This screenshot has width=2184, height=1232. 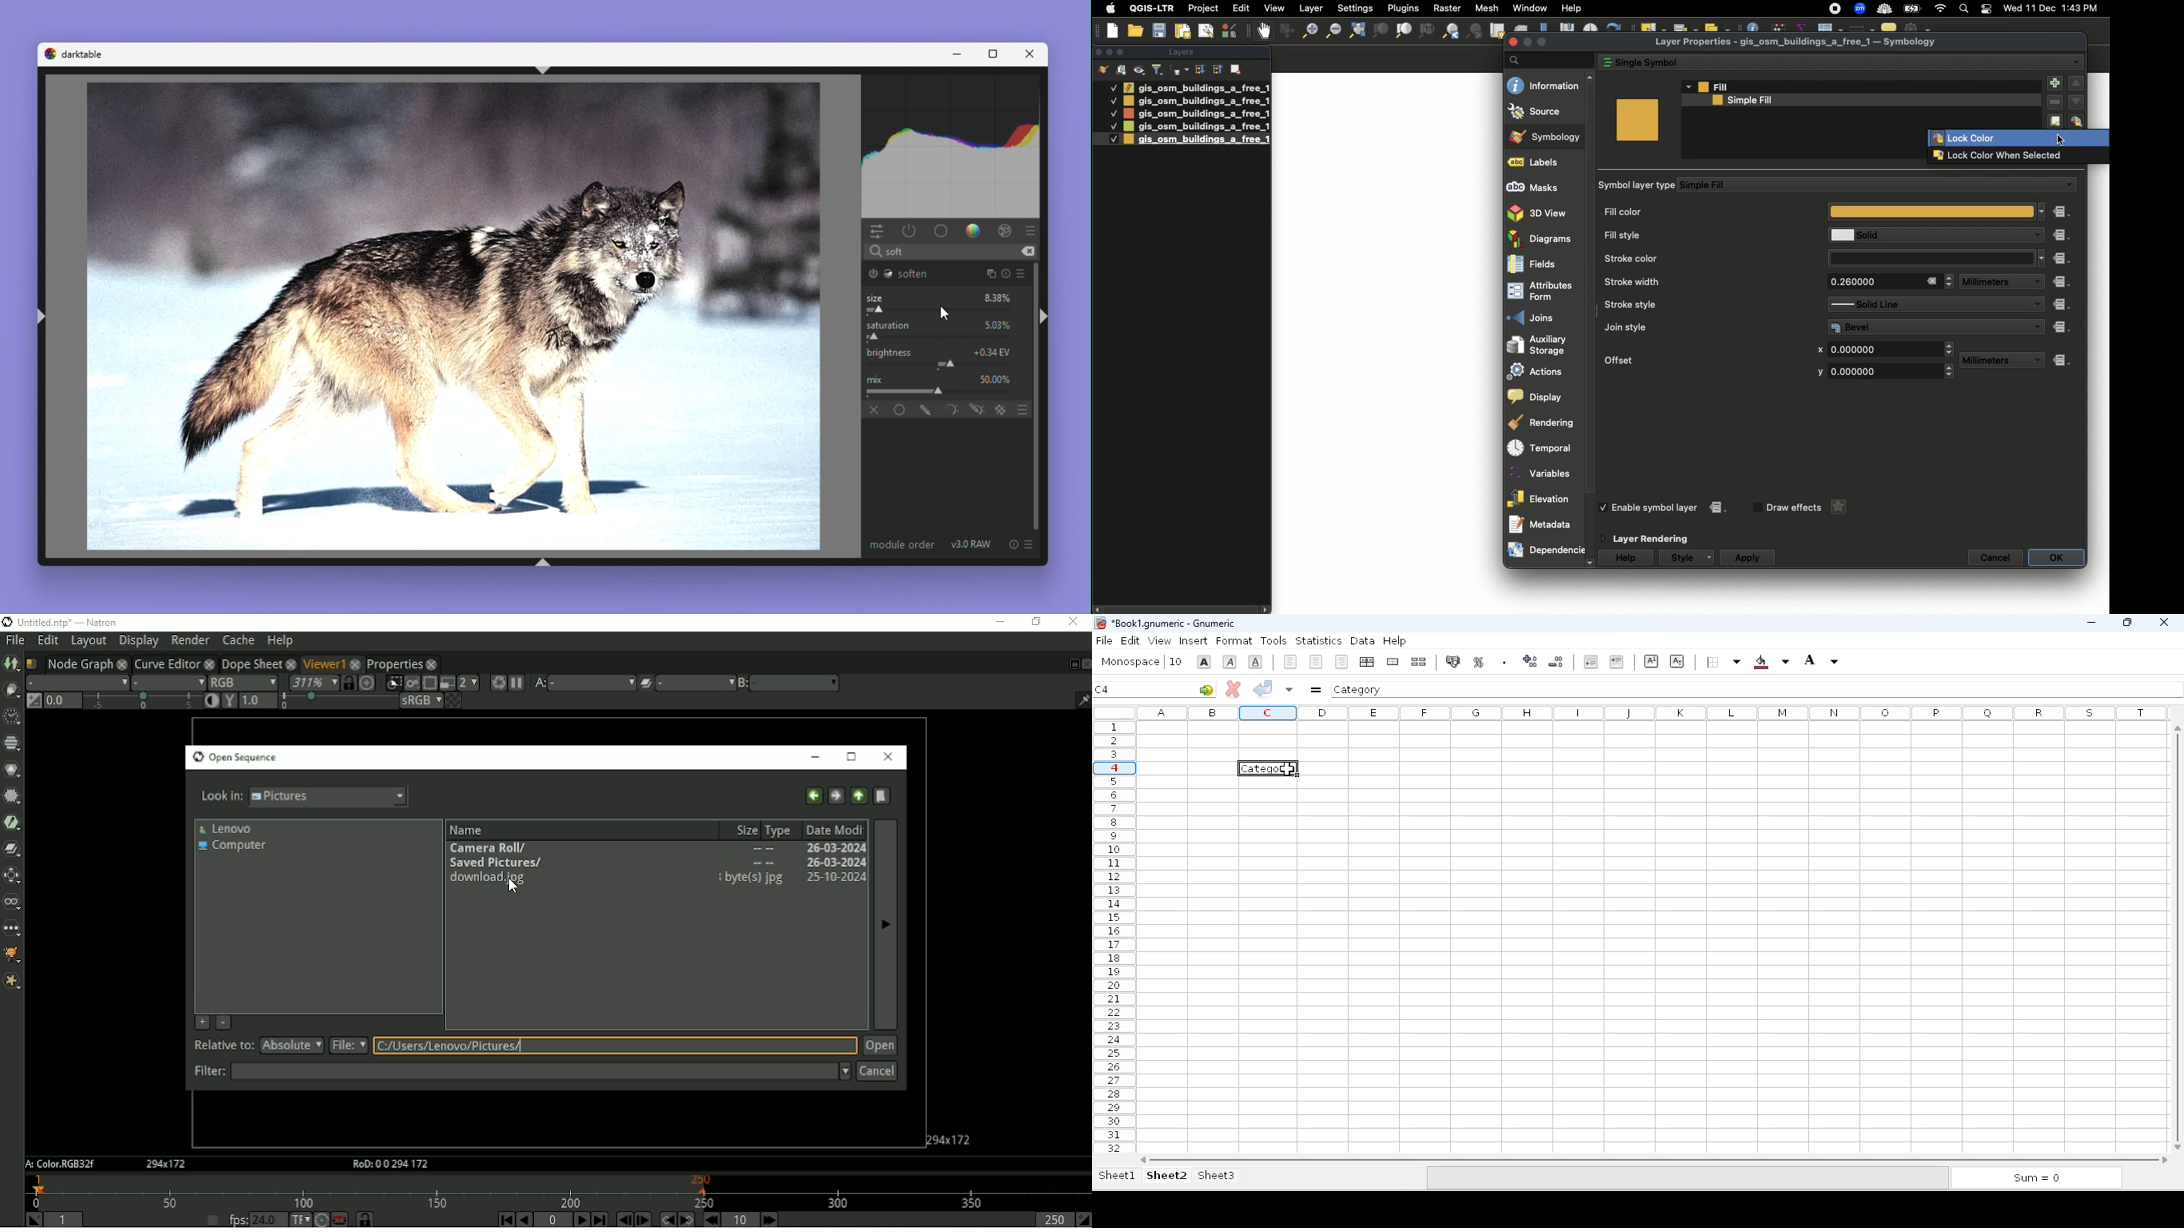 What do you see at coordinates (1887, 10) in the screenshot?
I see `` at bounding box center [1887, 10].